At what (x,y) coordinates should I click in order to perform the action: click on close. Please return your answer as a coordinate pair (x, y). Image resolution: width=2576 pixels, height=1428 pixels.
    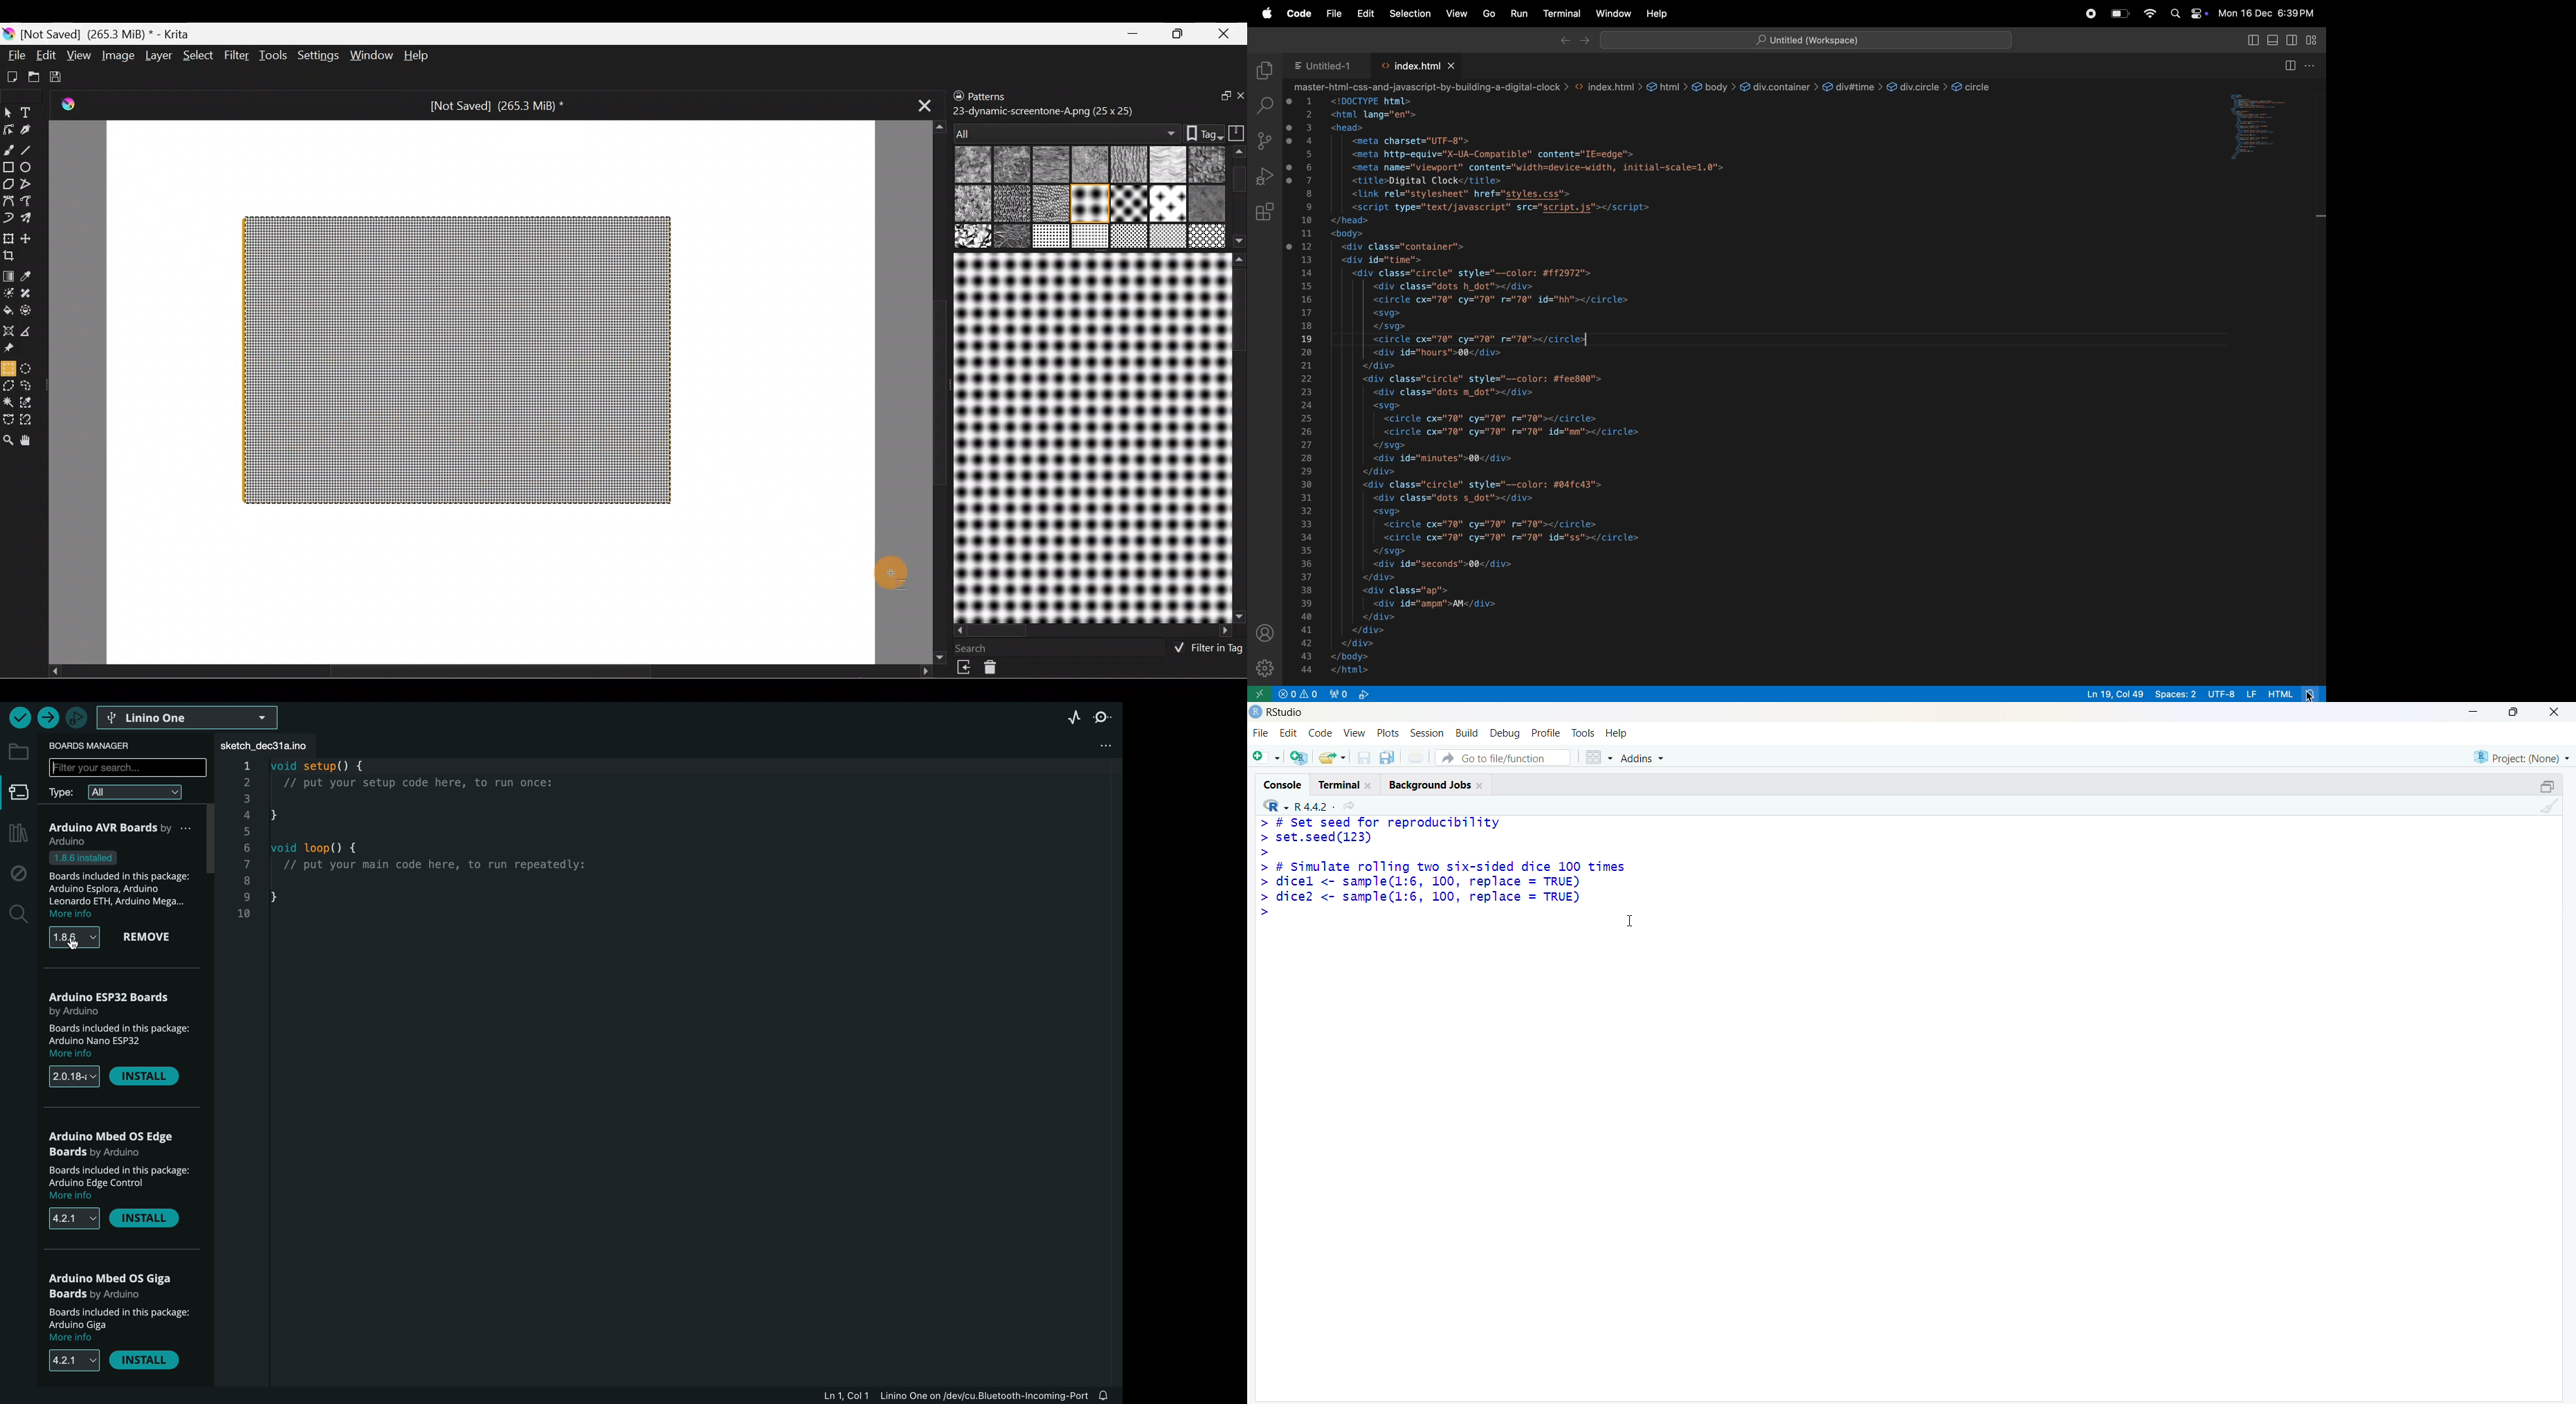
    Looking at the image, I should click on (1369, 786).